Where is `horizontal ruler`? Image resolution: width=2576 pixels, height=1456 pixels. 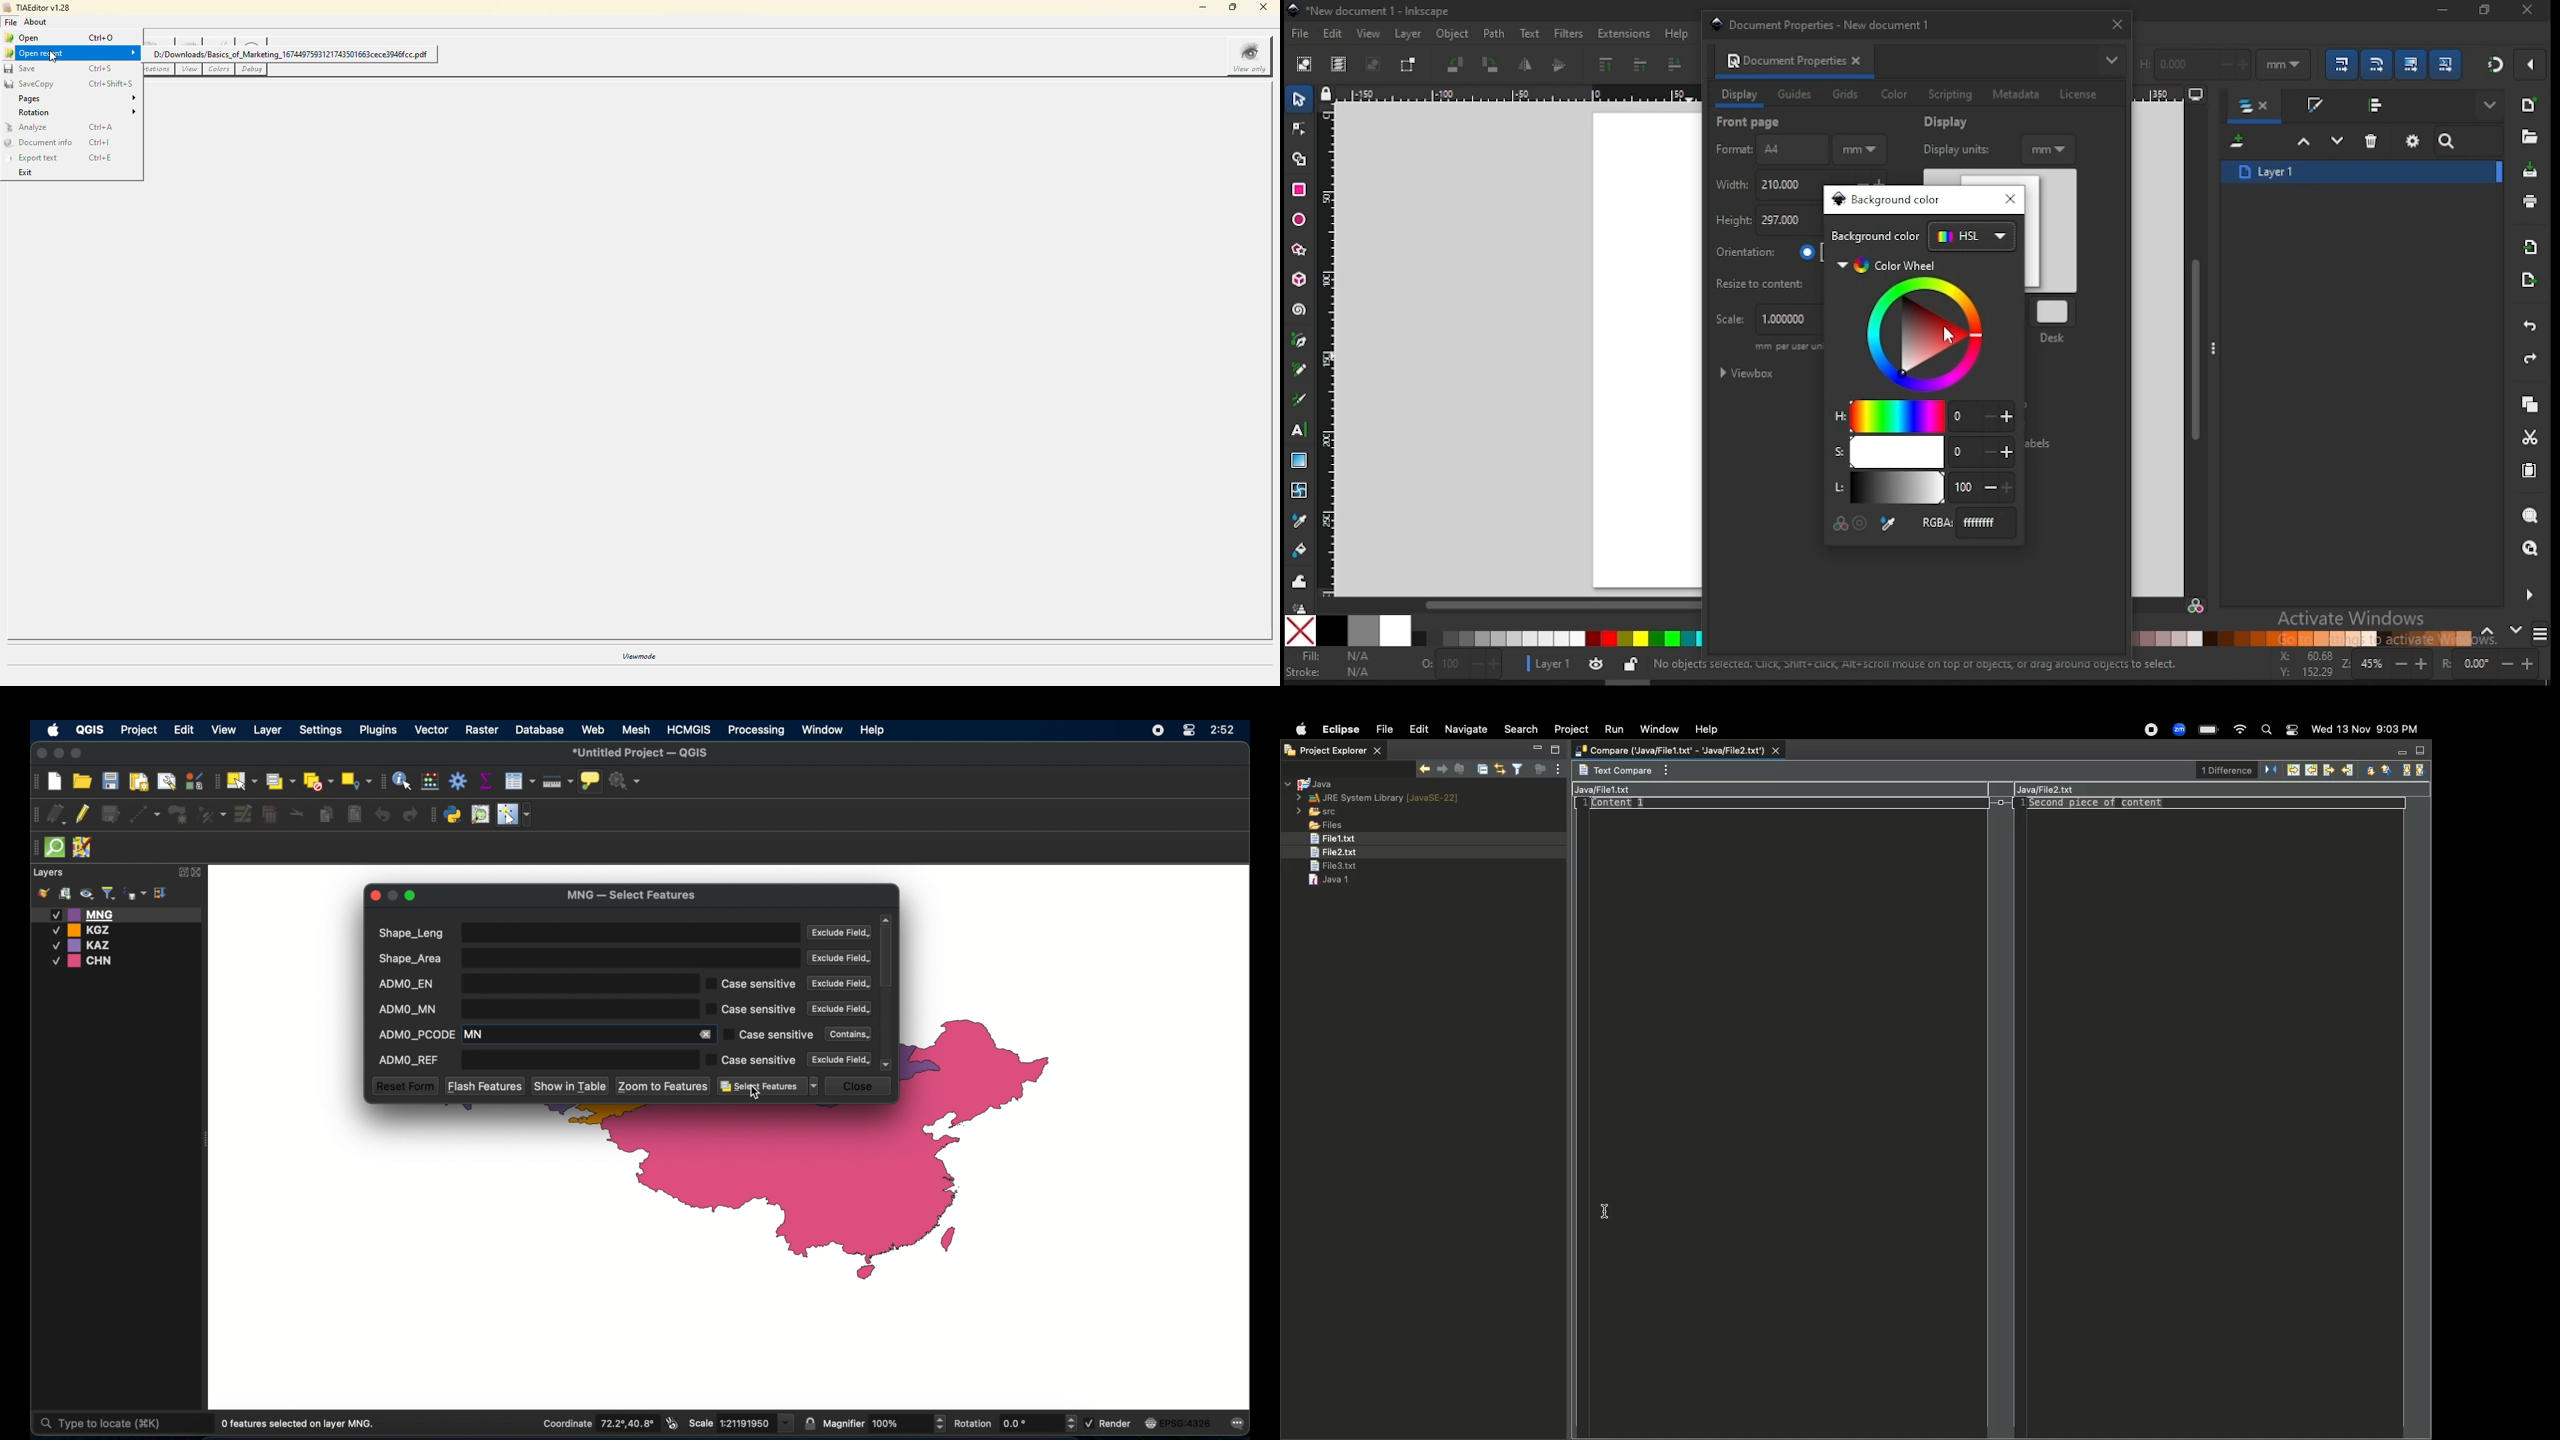
horizontal ruler is located at coordinates (1516, 96).